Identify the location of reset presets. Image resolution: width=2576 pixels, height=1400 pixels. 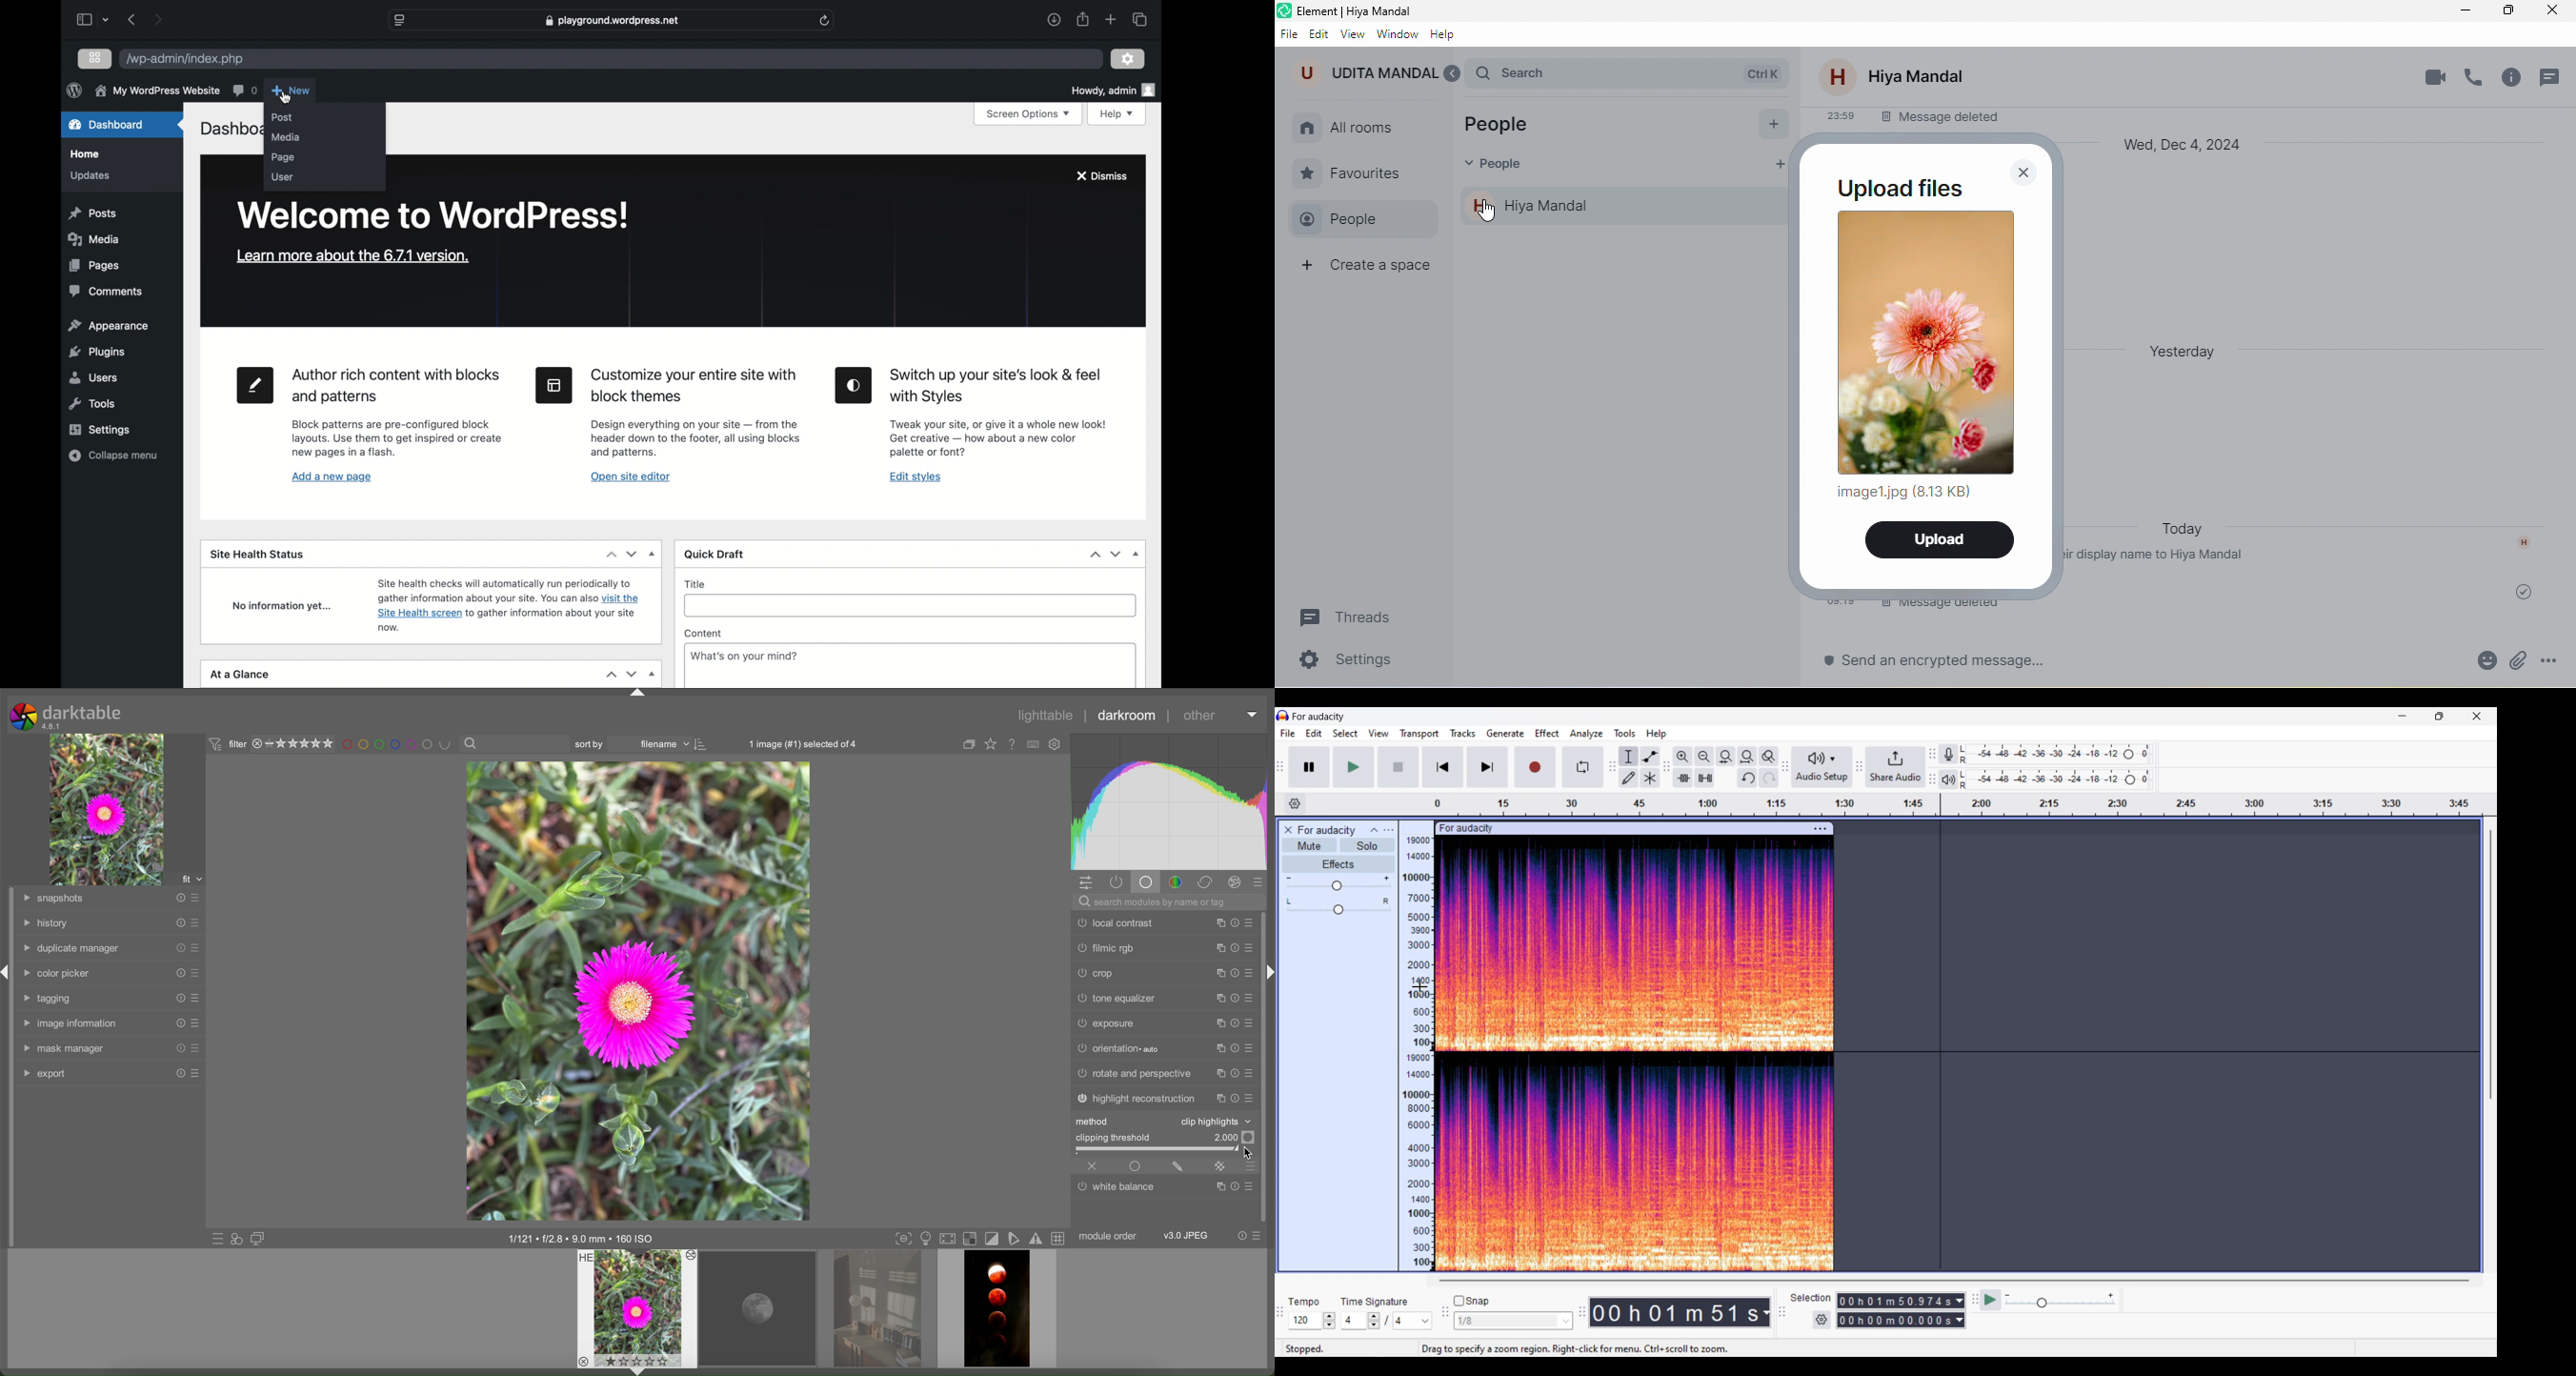
(178, 998).